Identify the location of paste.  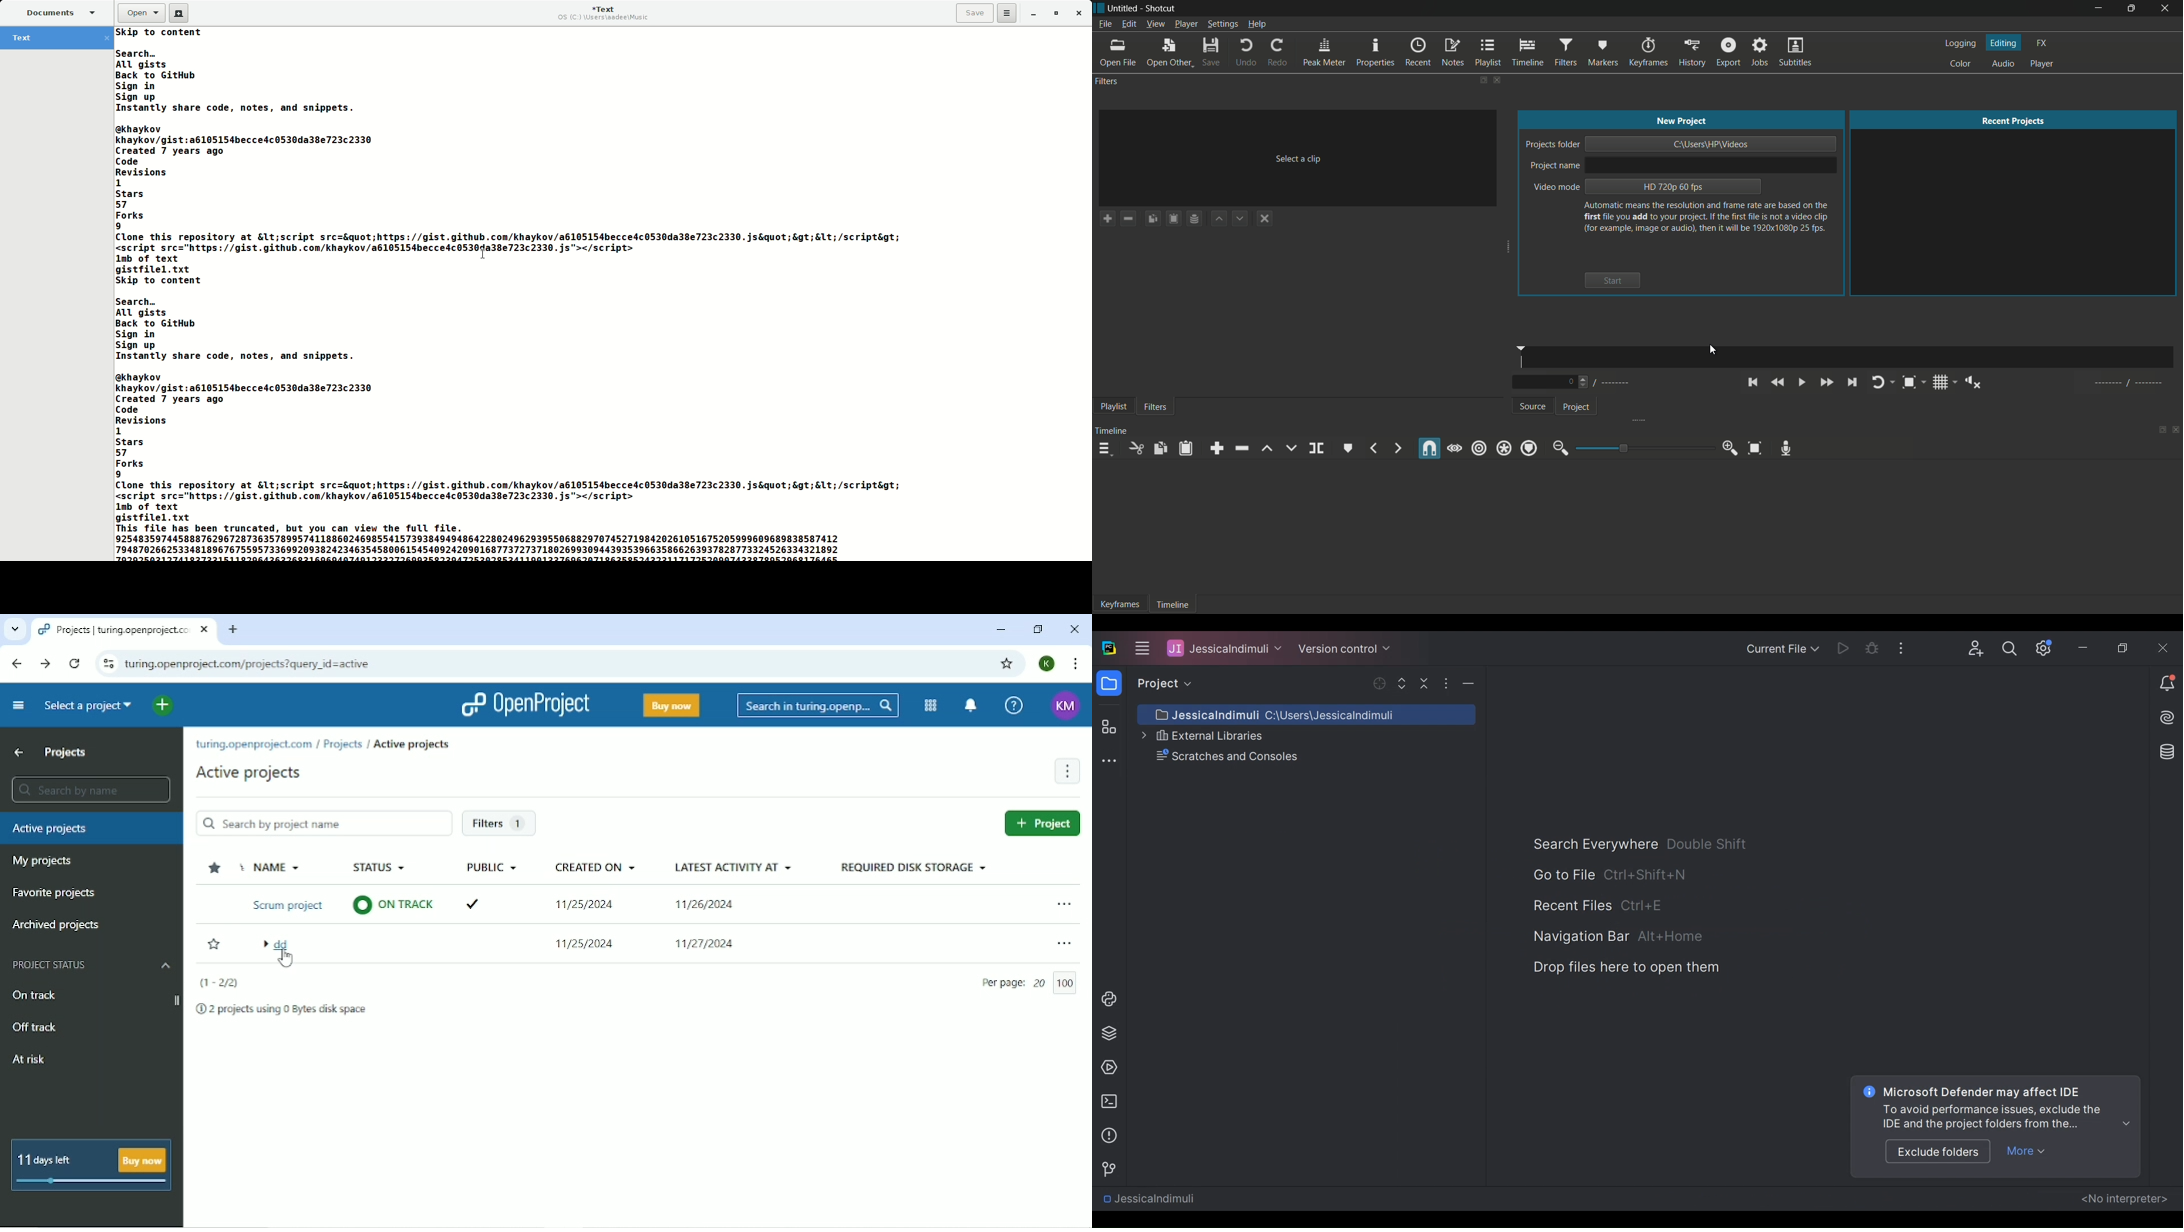
(1185, 449).